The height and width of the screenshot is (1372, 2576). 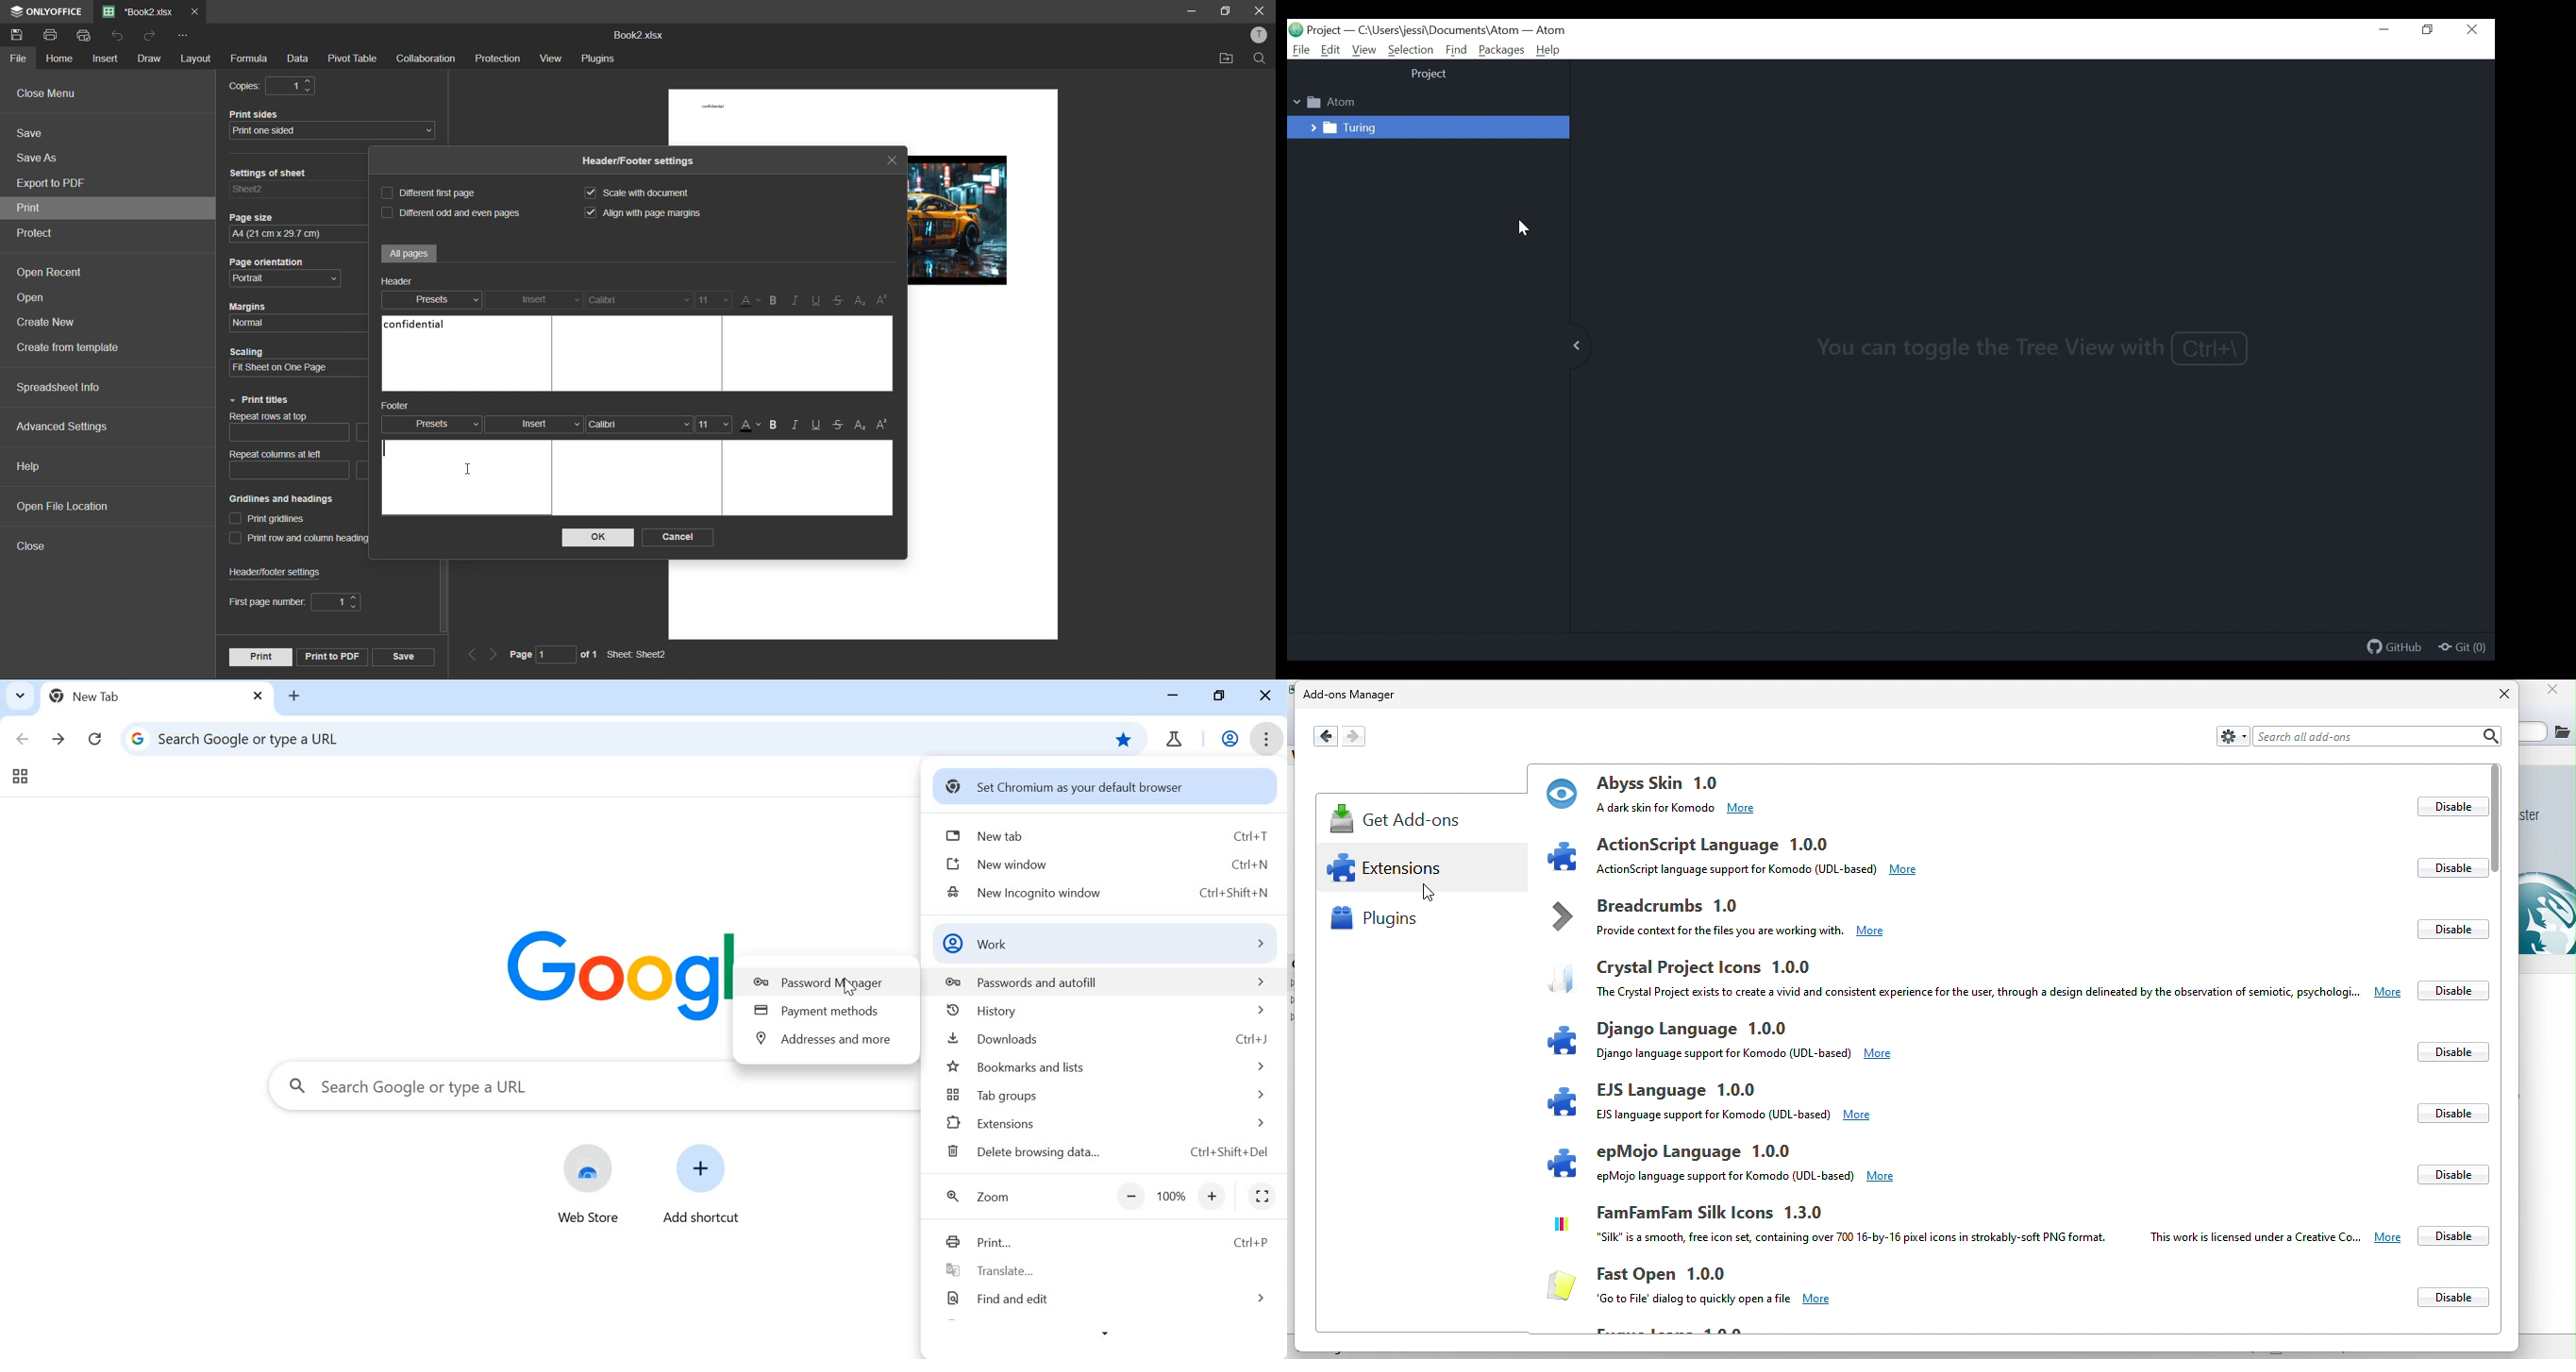 What do you see at coordinates (93, 737) in the screenshot?
I see `reload this page` at bounding box center [93, 737].